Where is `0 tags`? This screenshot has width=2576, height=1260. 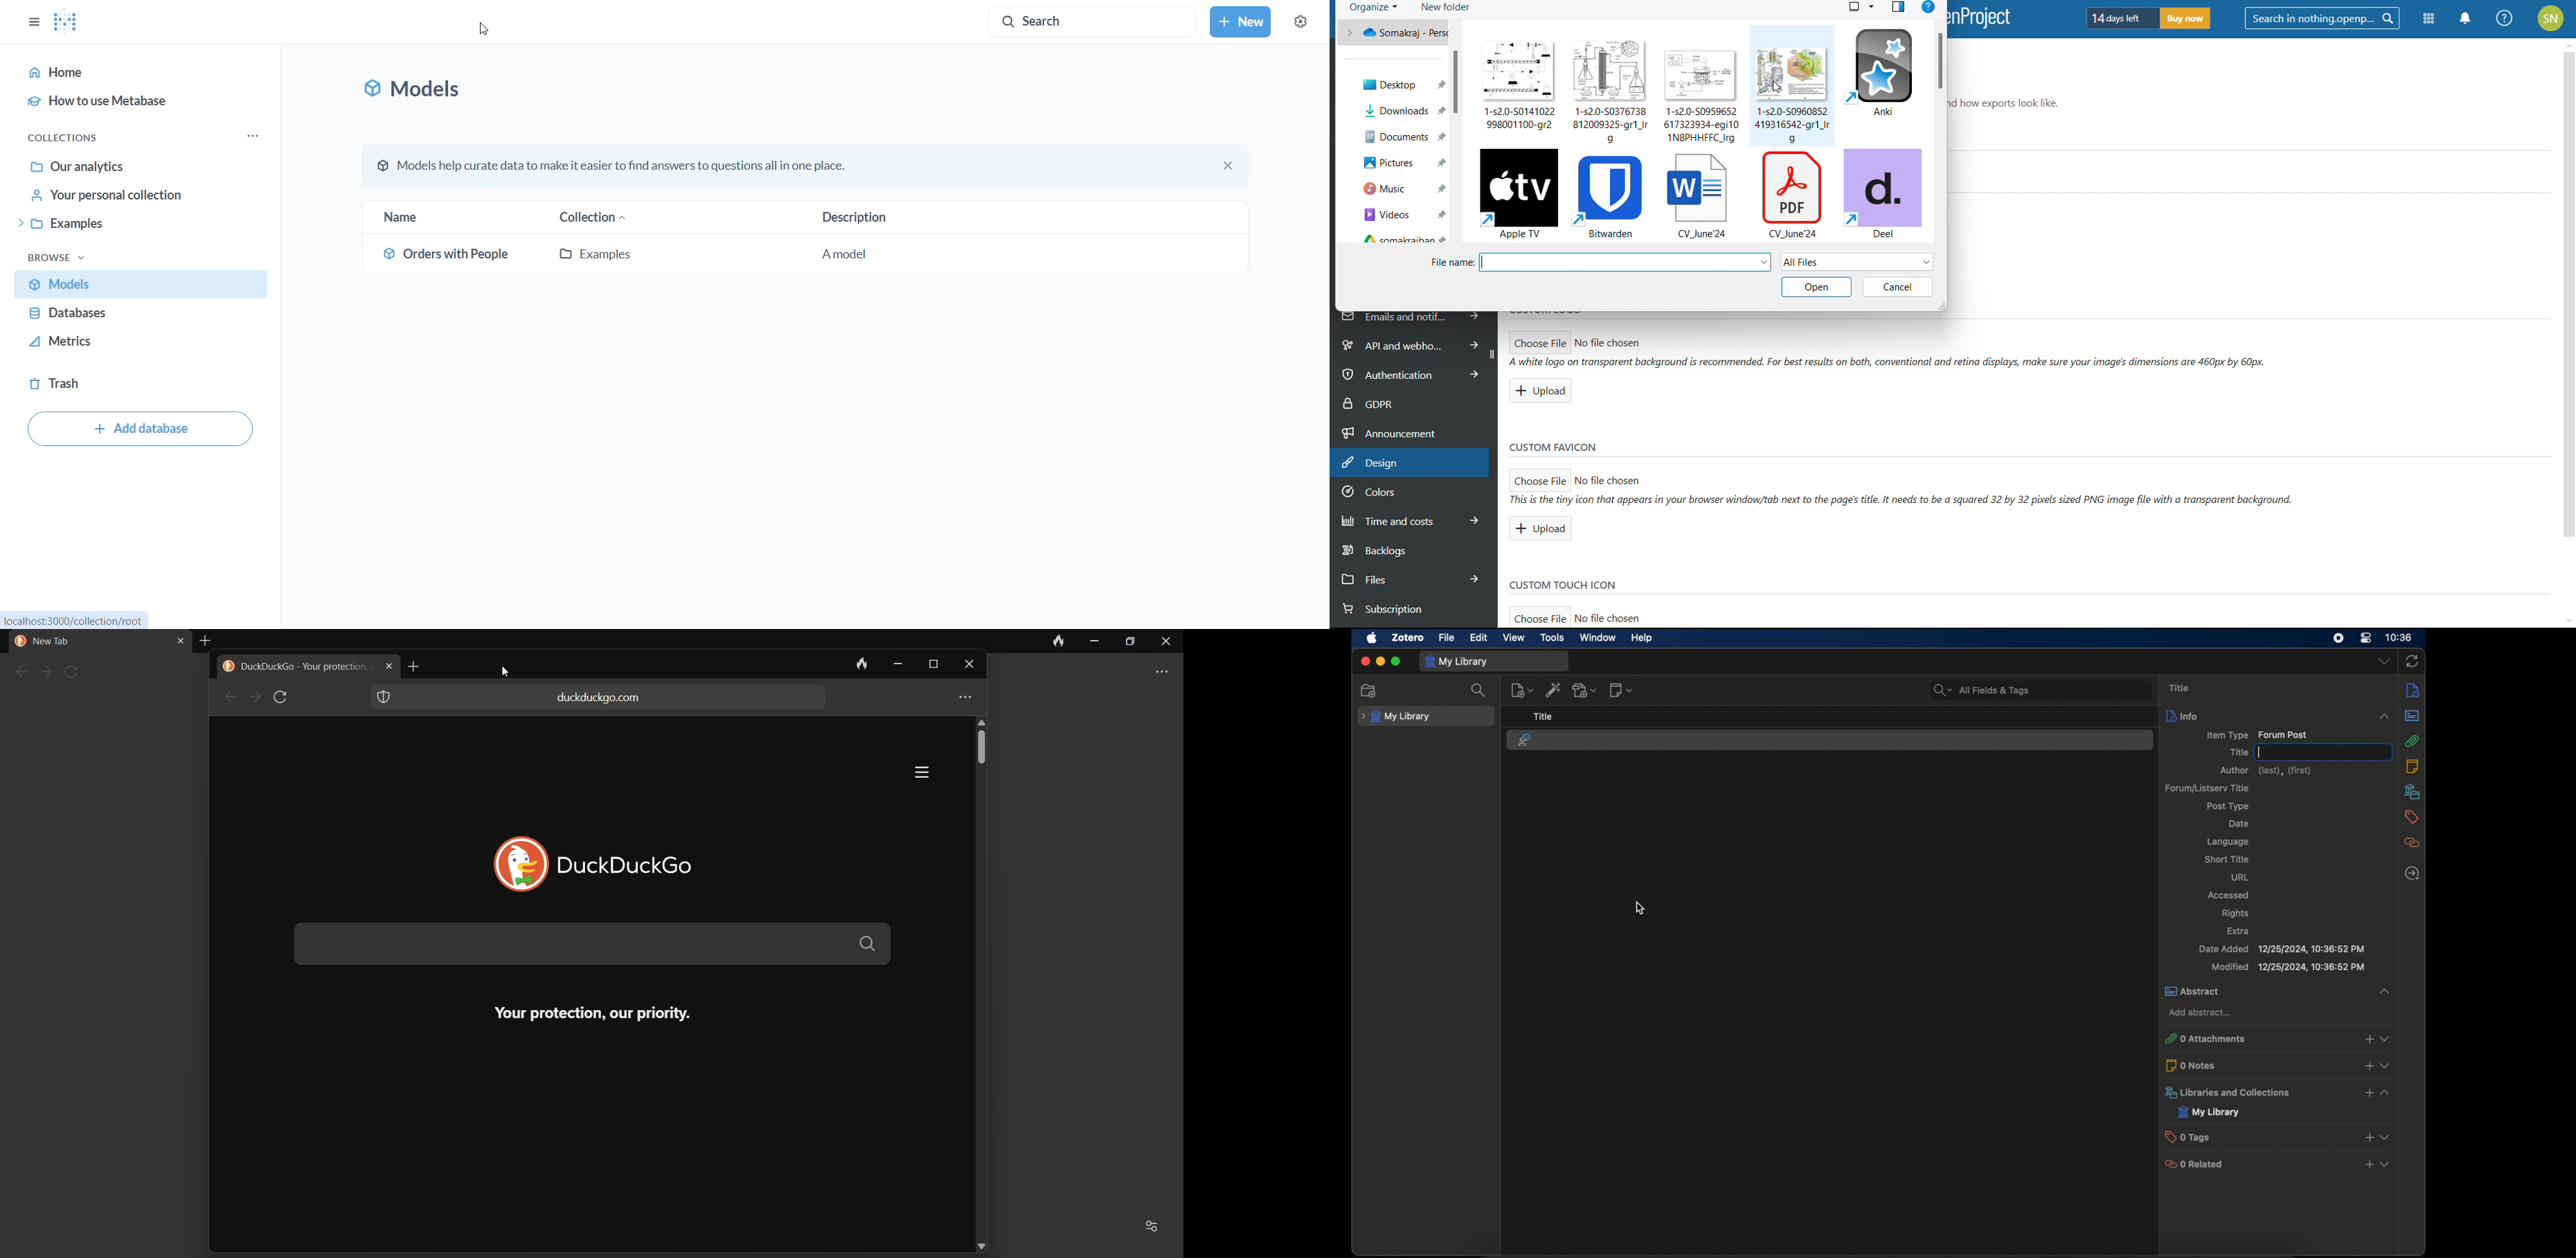
0 tags is located at coordinates (2276, 1136).